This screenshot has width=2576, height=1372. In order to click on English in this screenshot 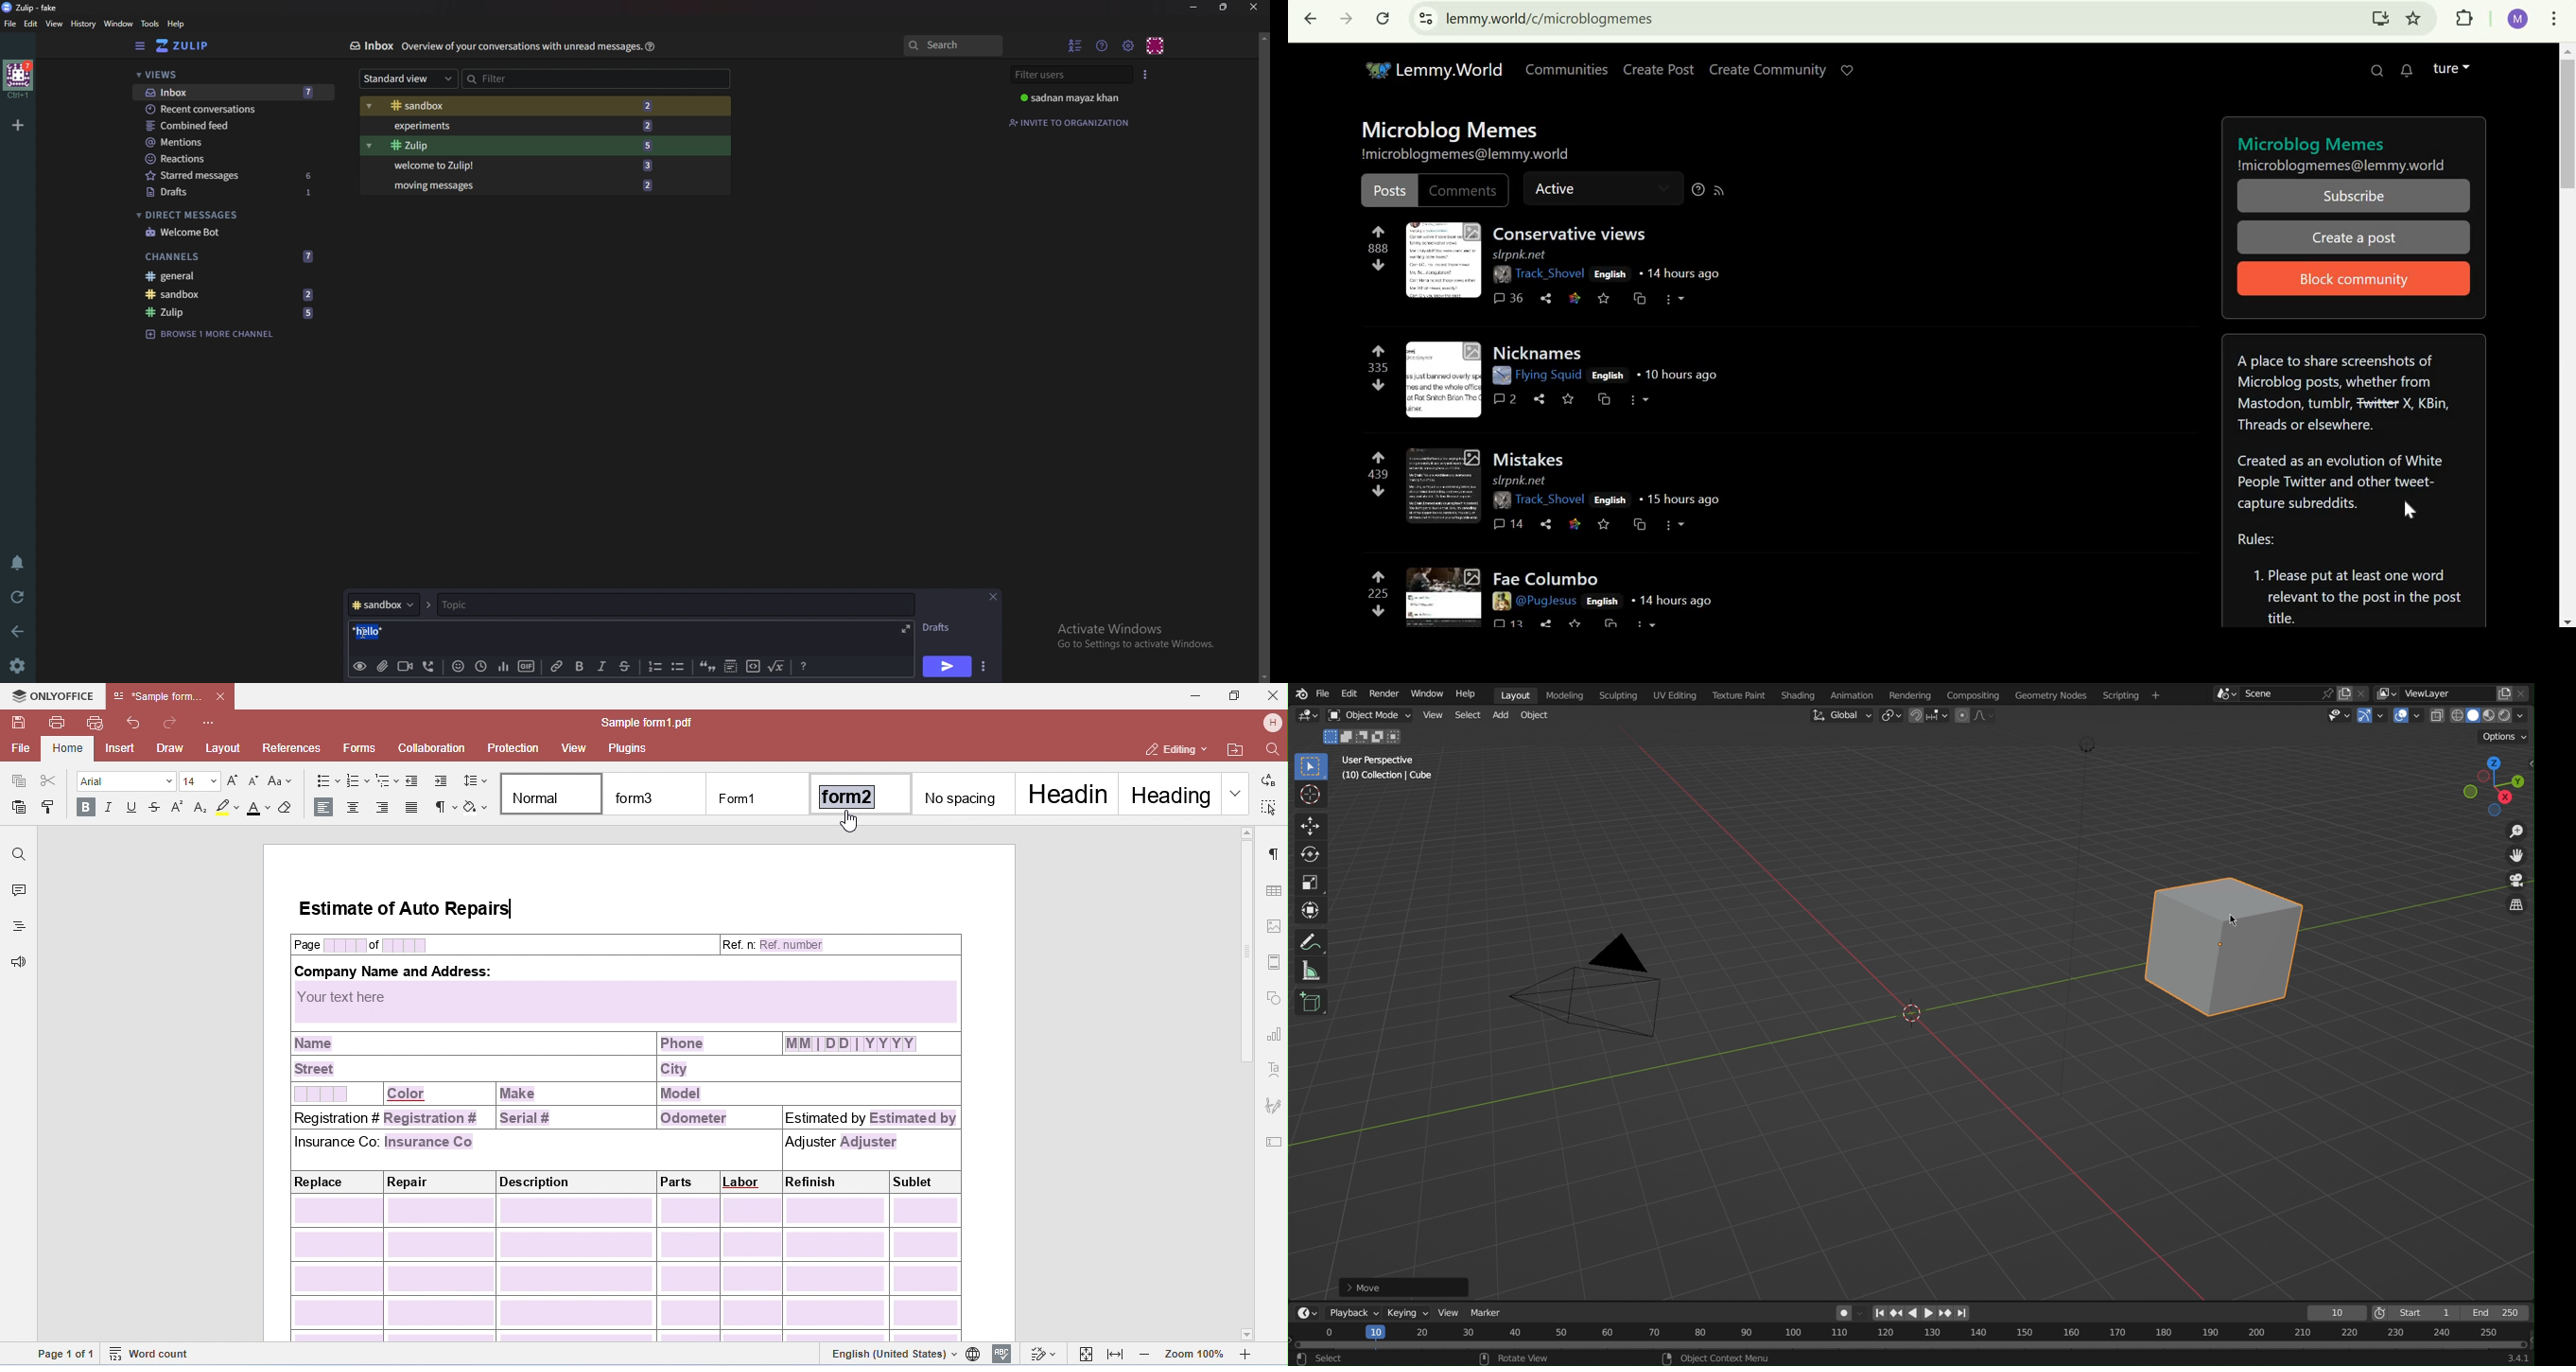, I will do `click(1608, 374)`.